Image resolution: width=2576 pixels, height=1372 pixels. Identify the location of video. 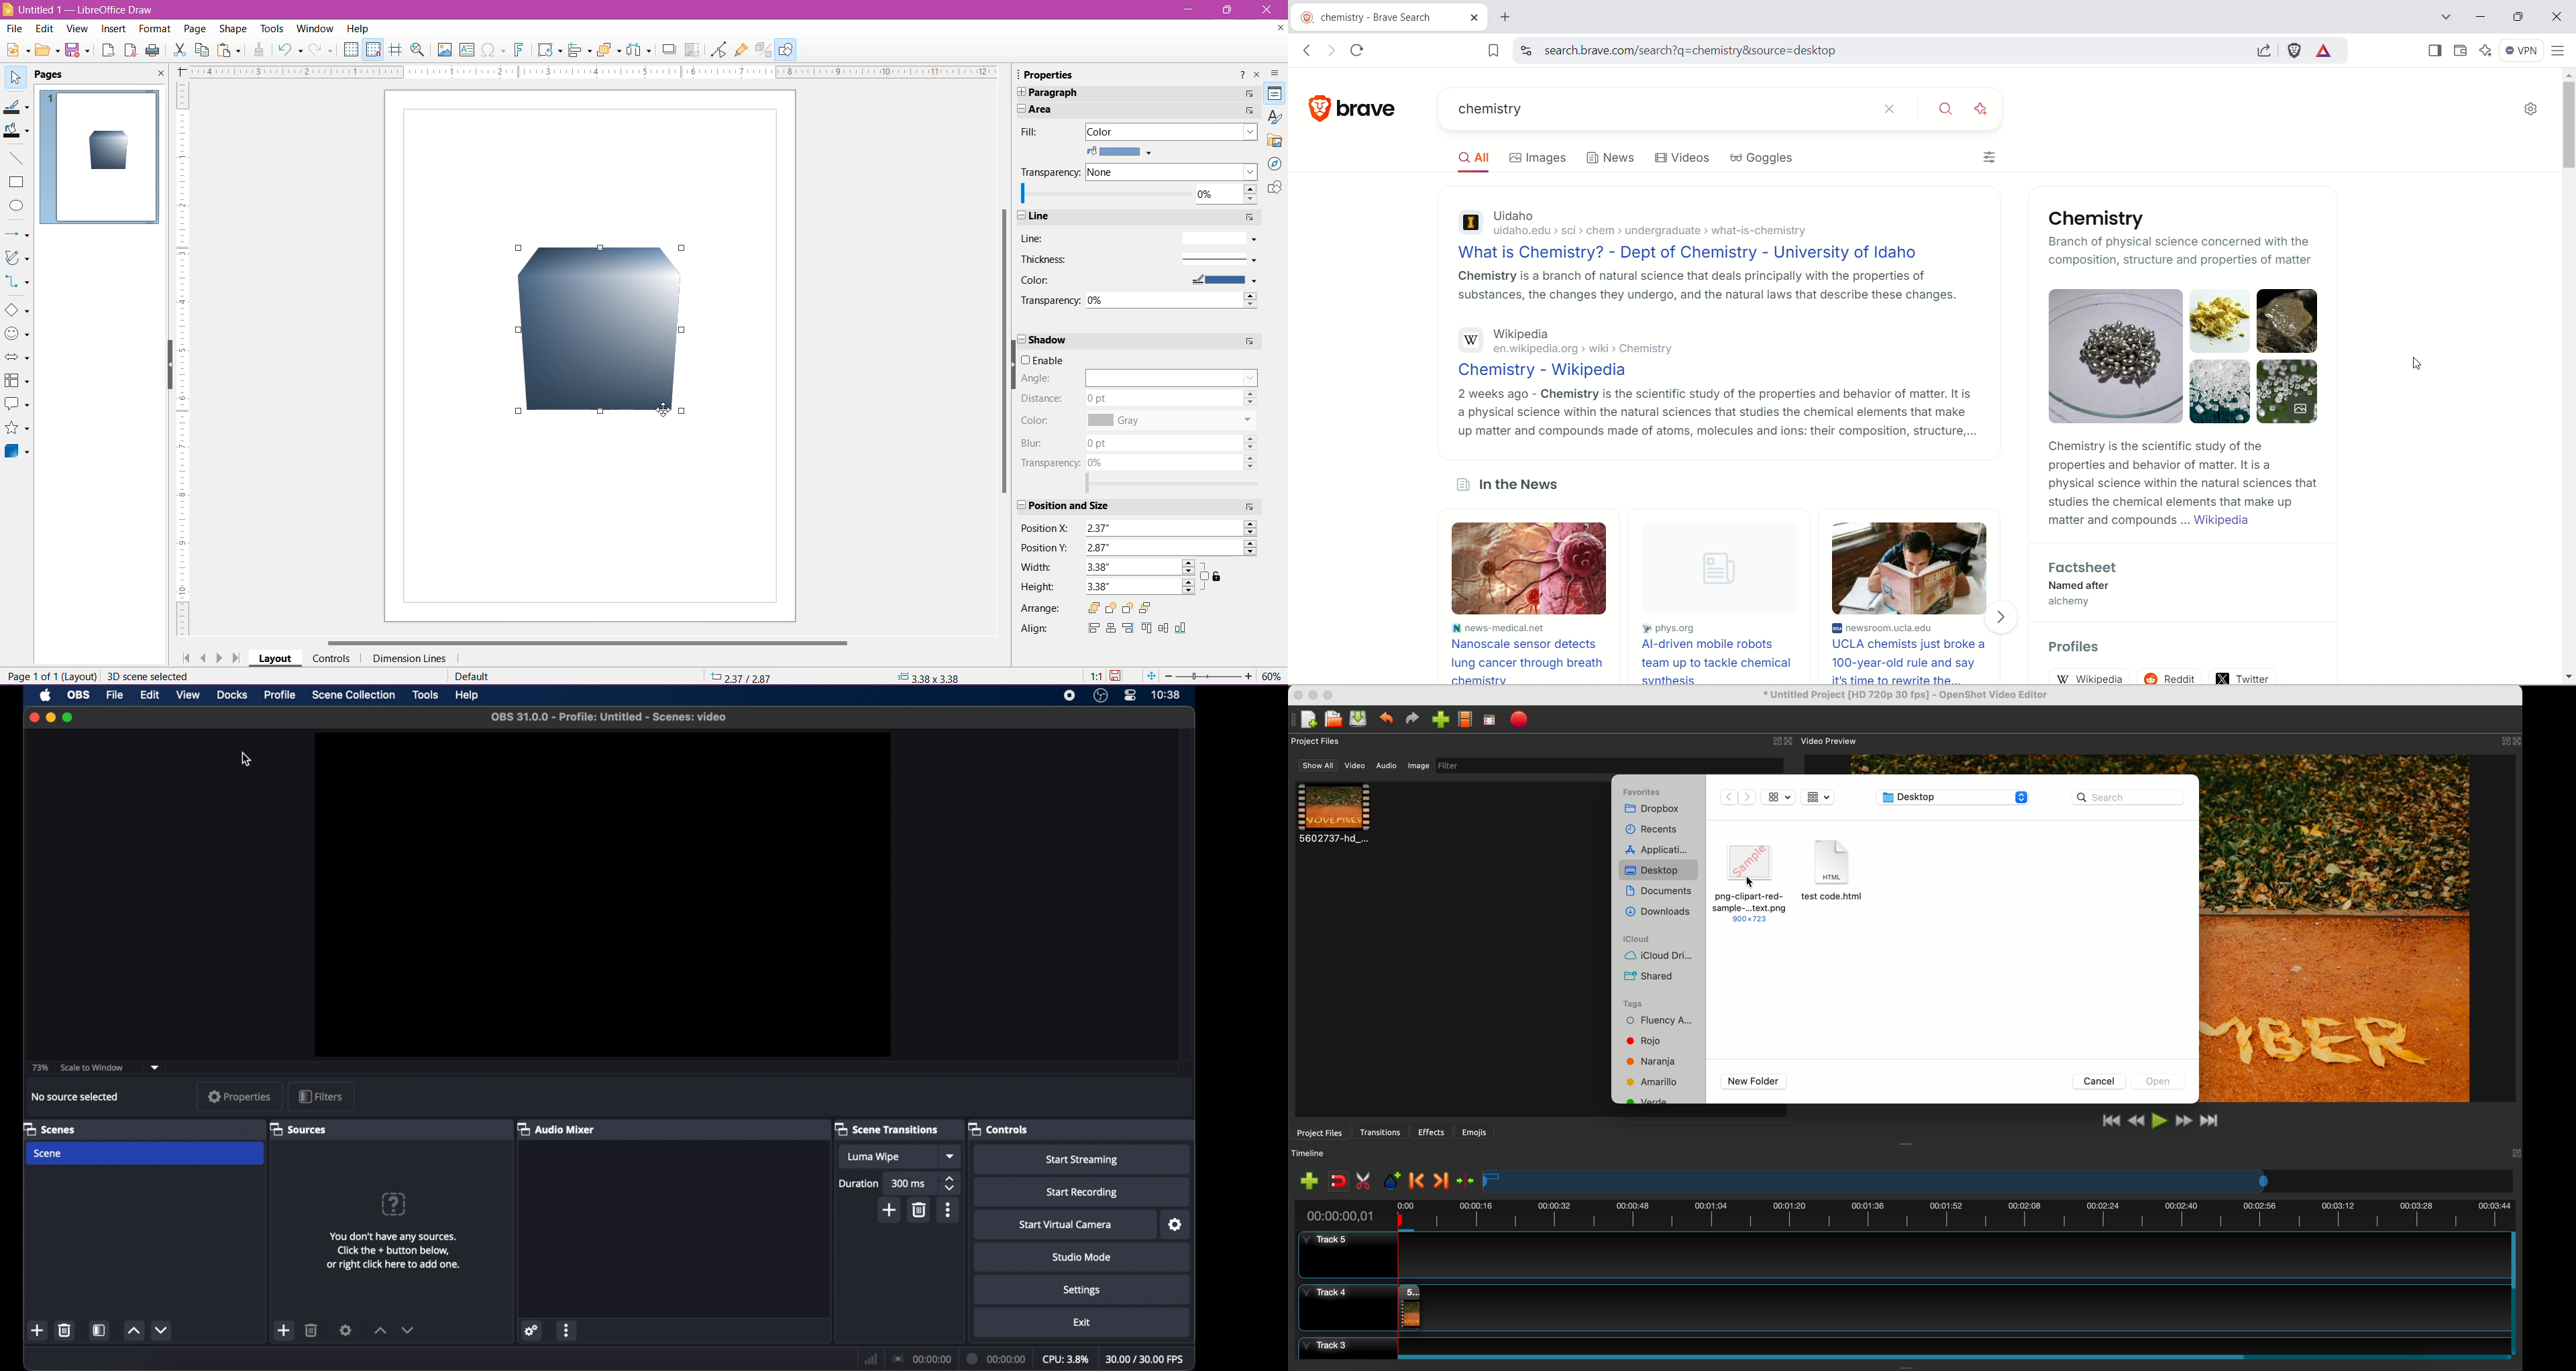
(1357, 767).